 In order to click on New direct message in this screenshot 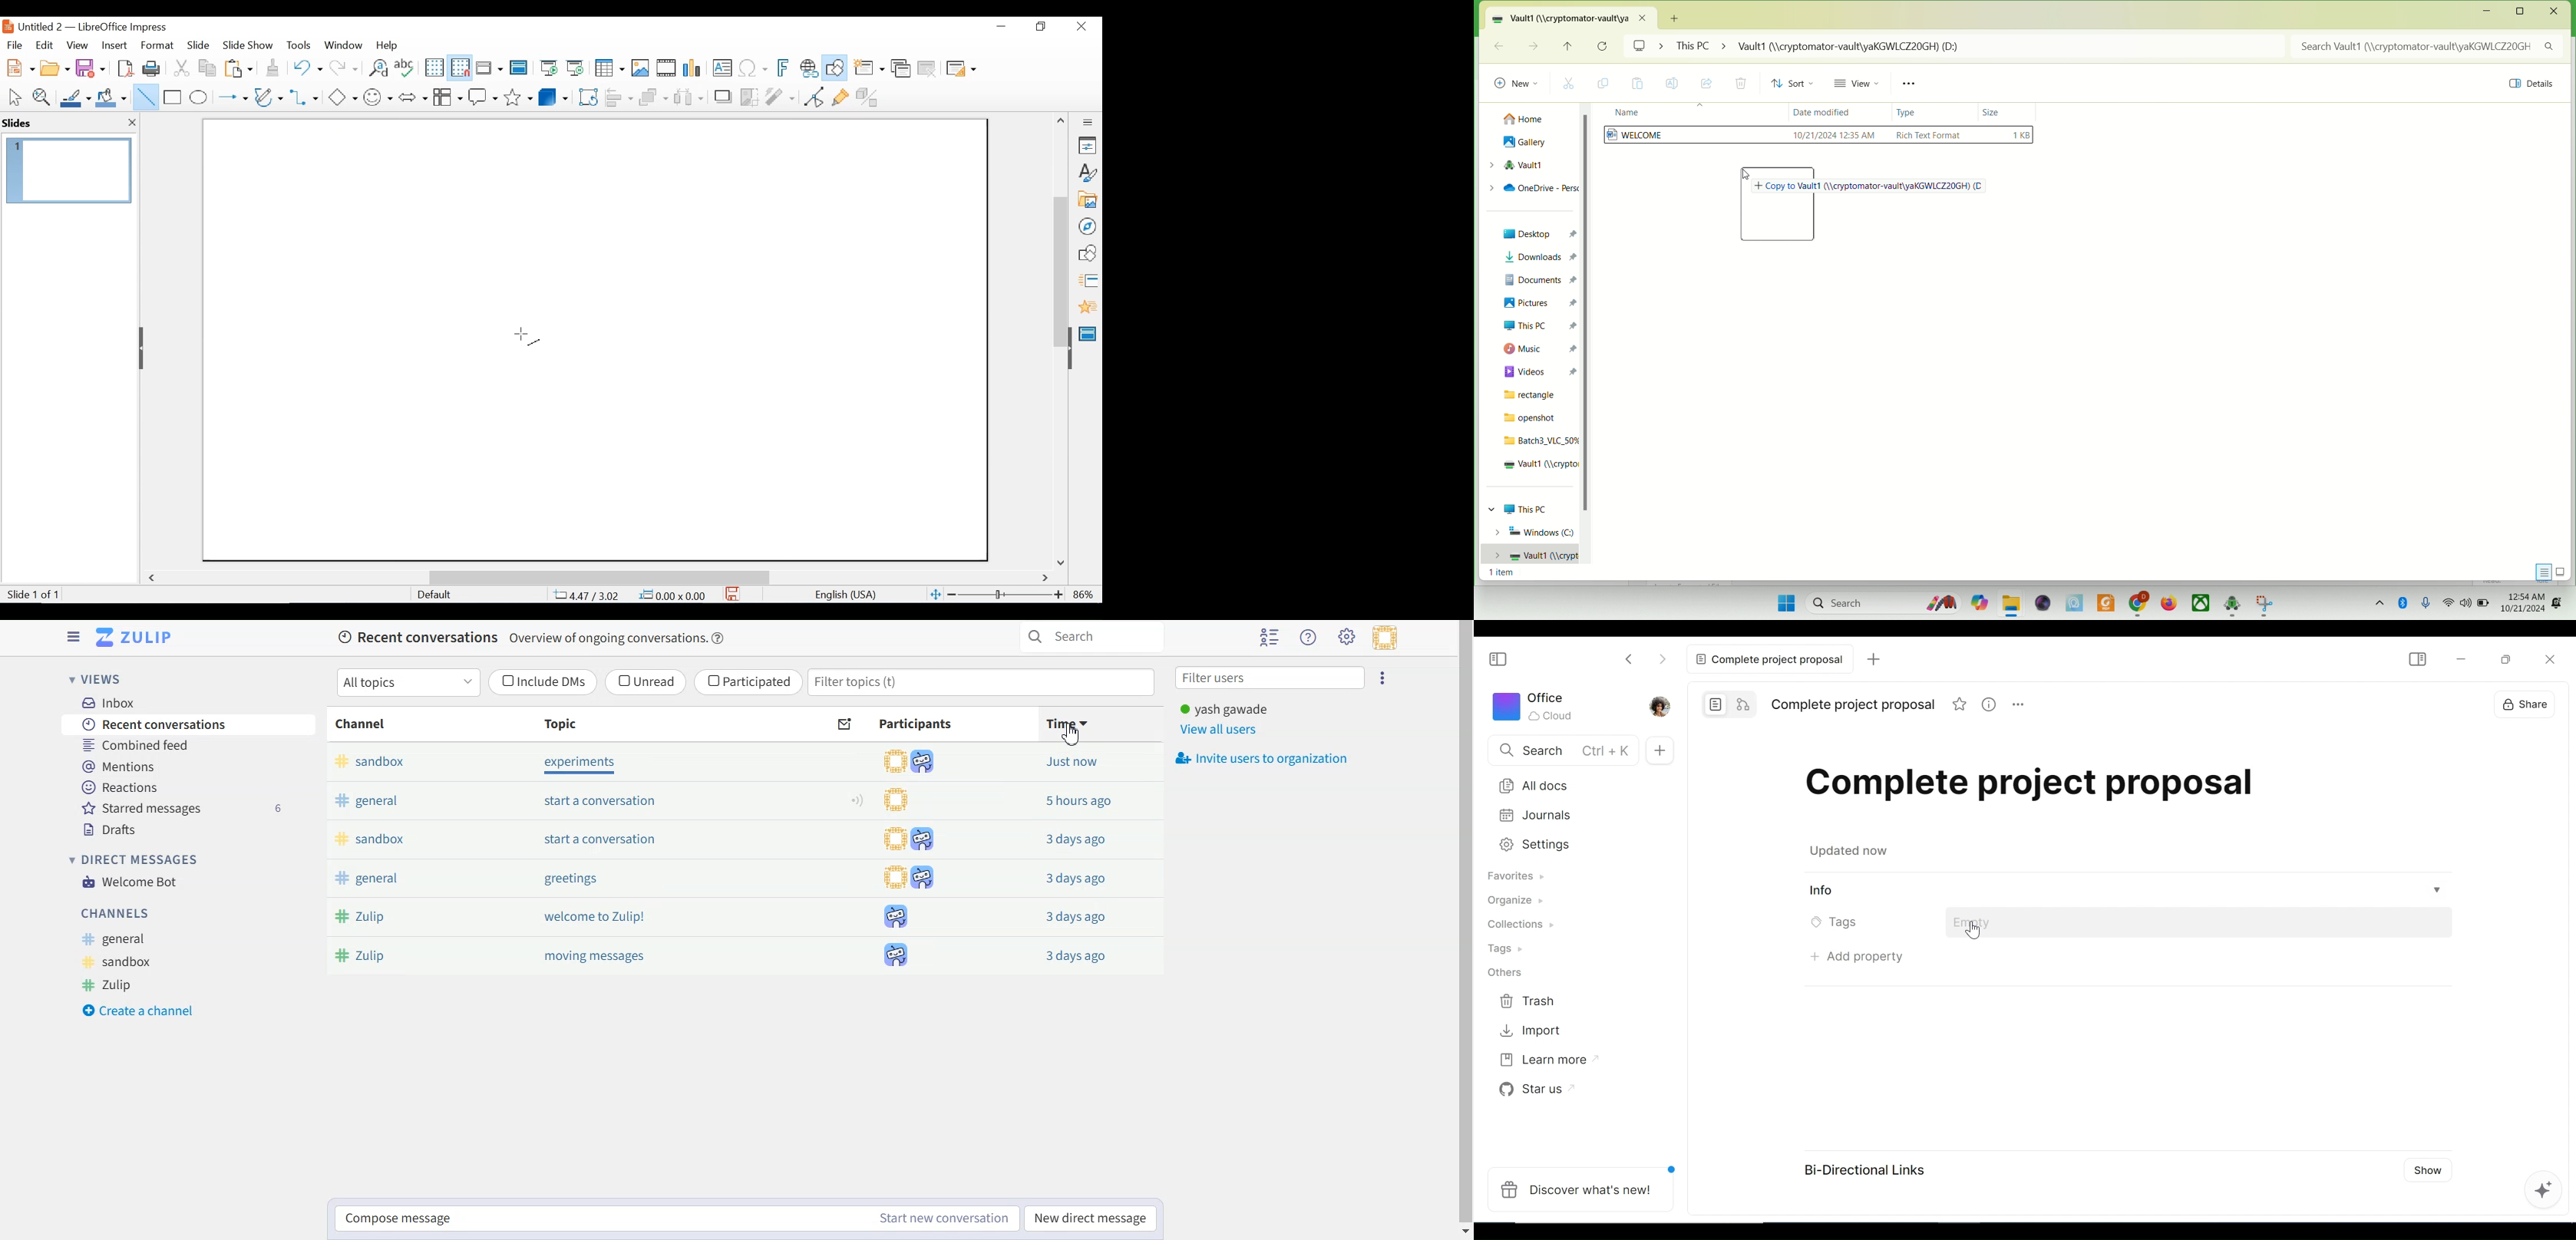, I will do `click(1092, 1219)`.